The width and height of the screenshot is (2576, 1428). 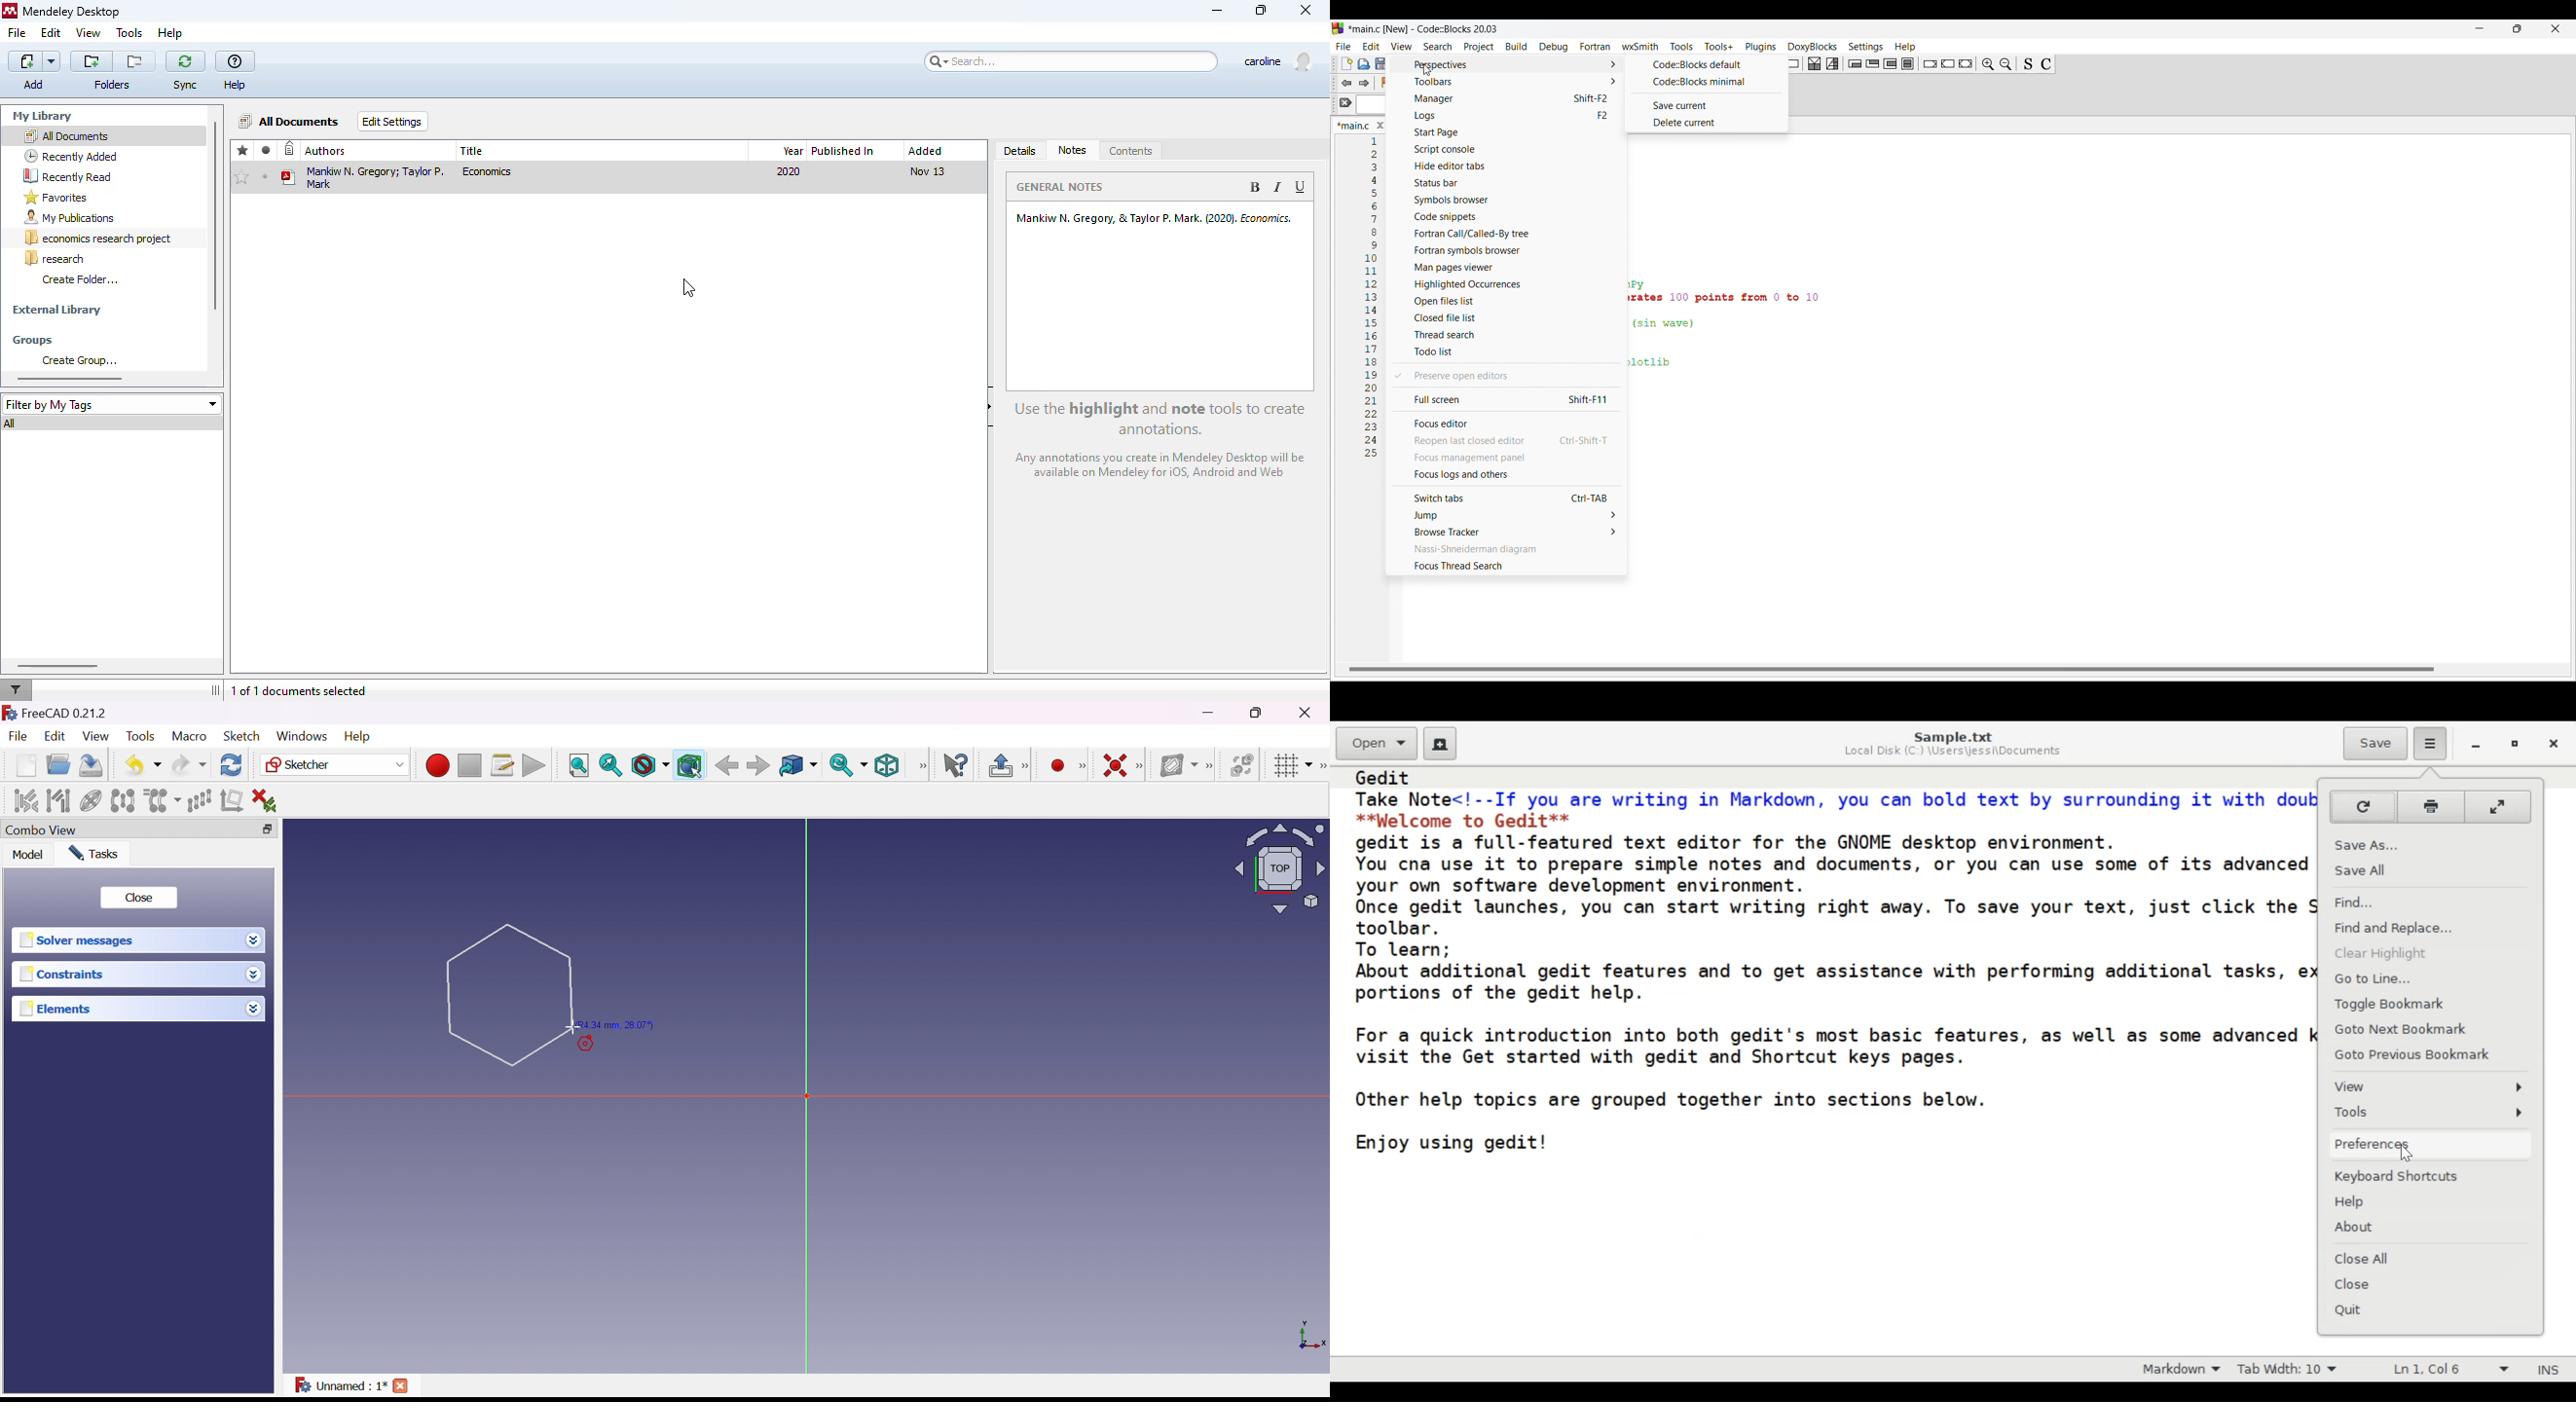 I want to click on Toggle comments, so click(x=2046, y=64).